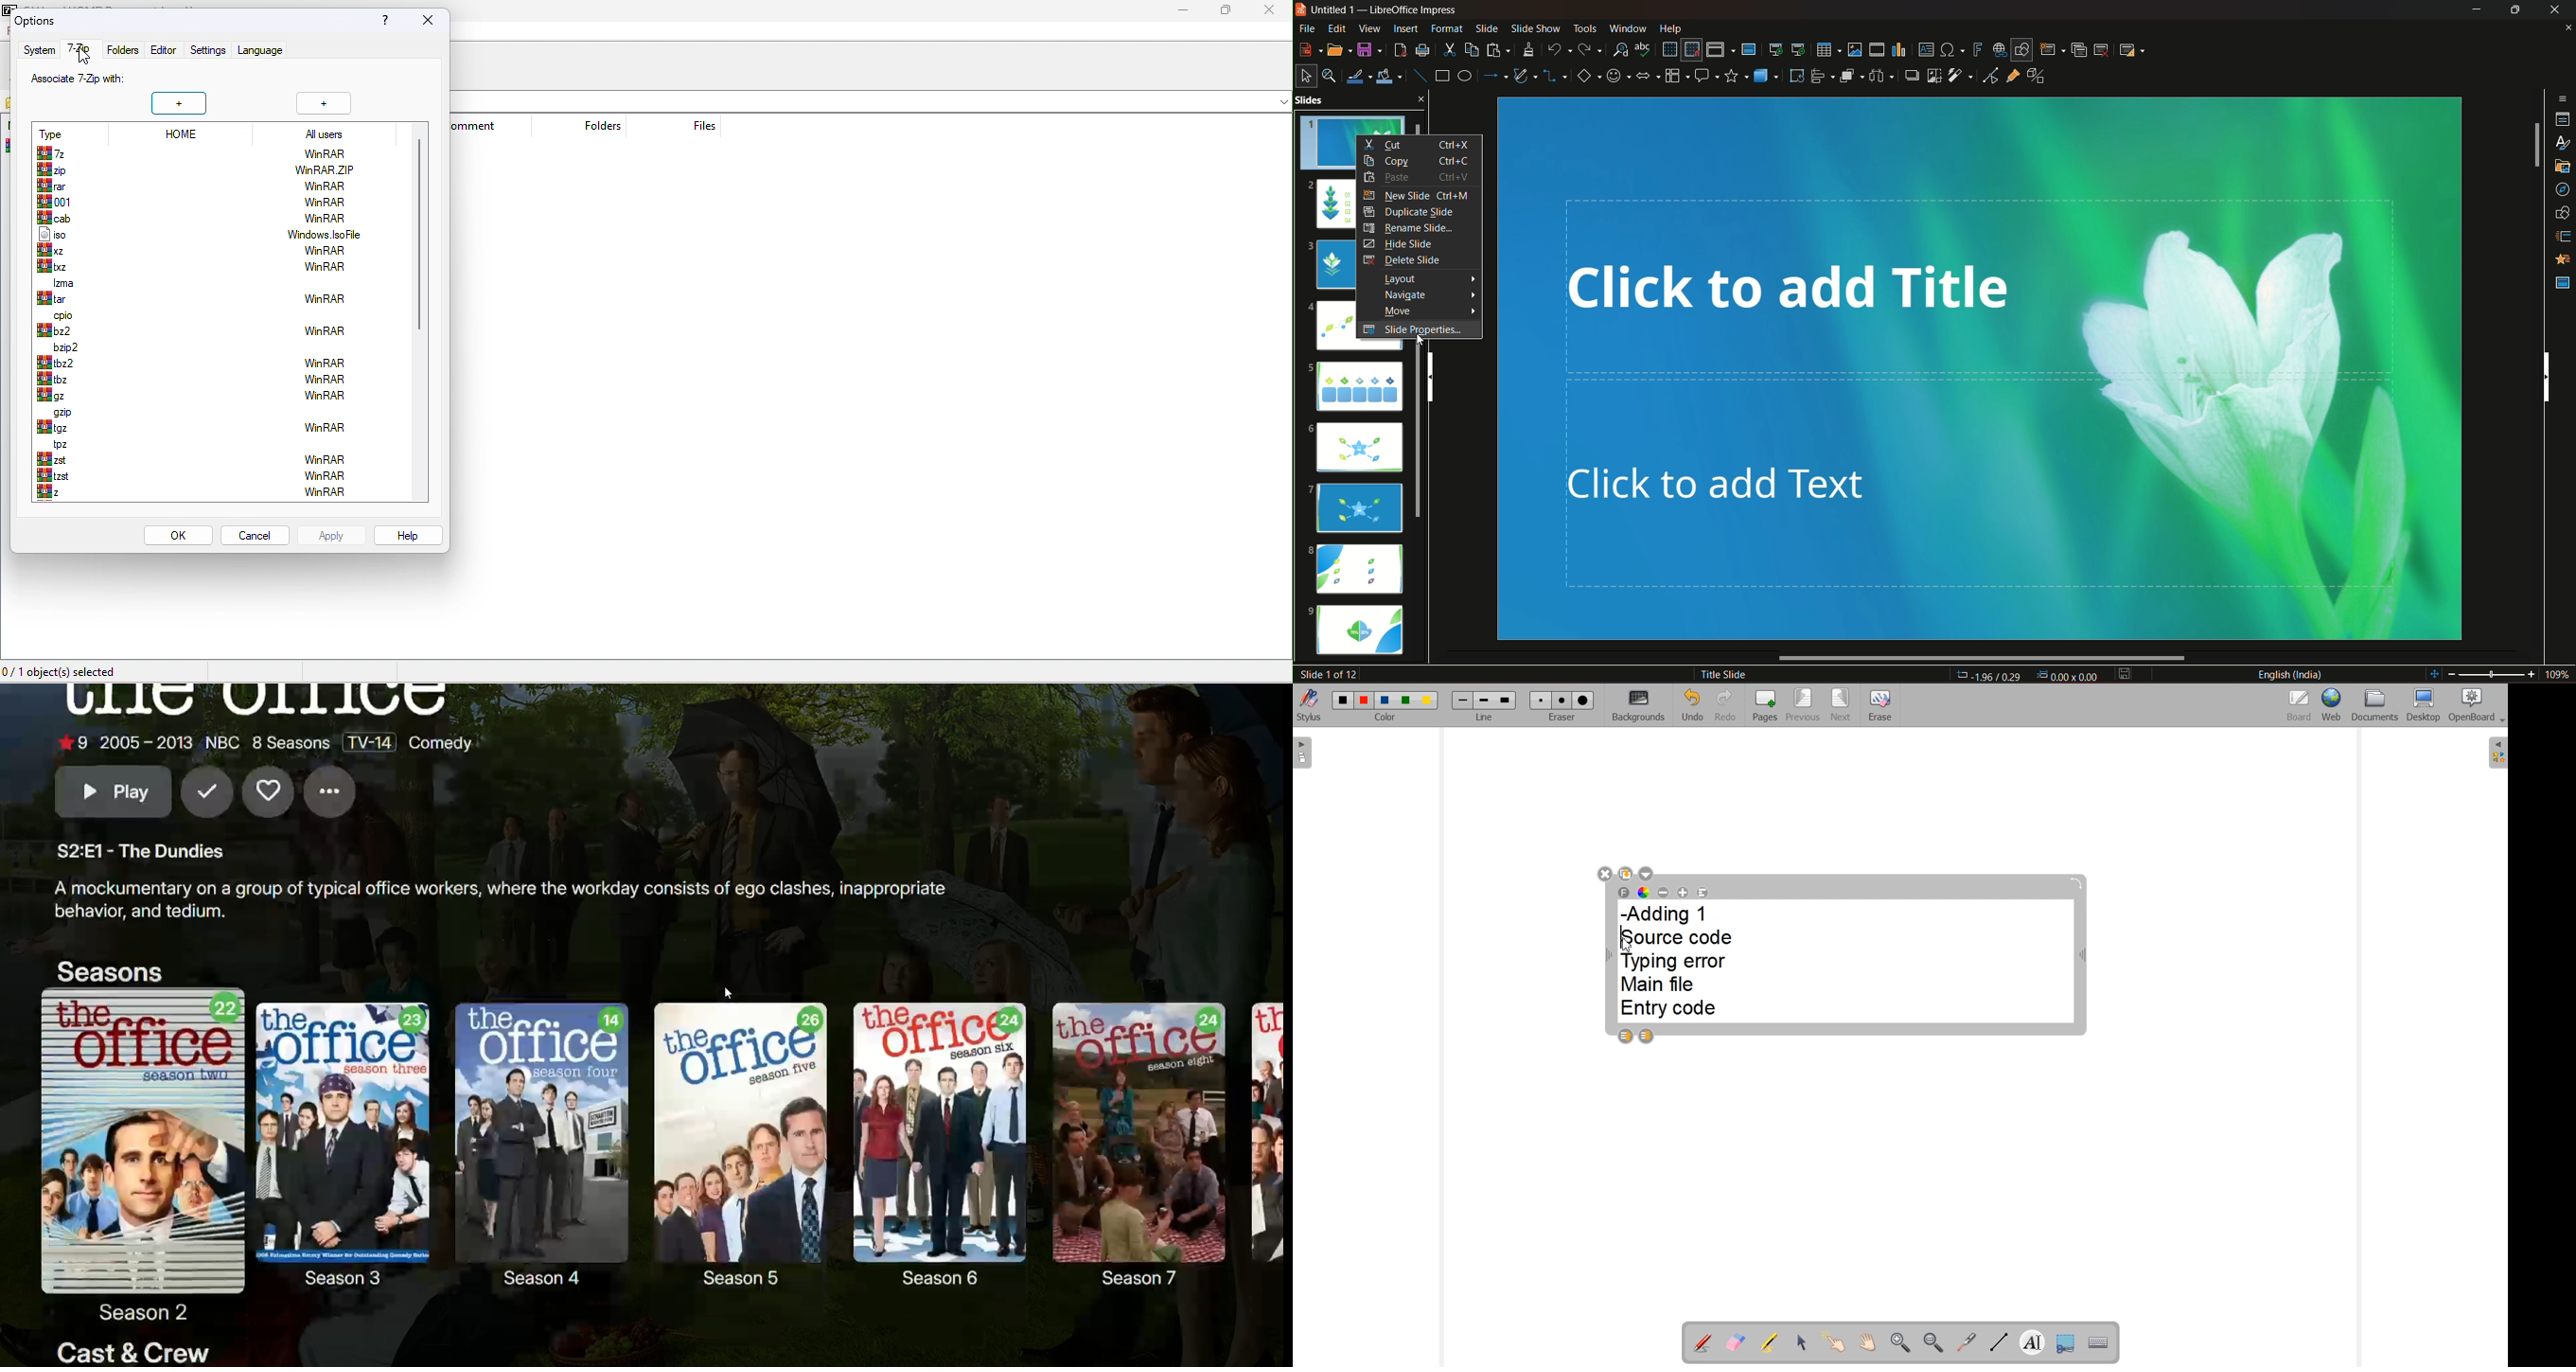 The image size is (2576, 1372). What do you see at coordinates (1487, 28) in the screenshot?
I see `slide` at bounding box center [1487, 28].